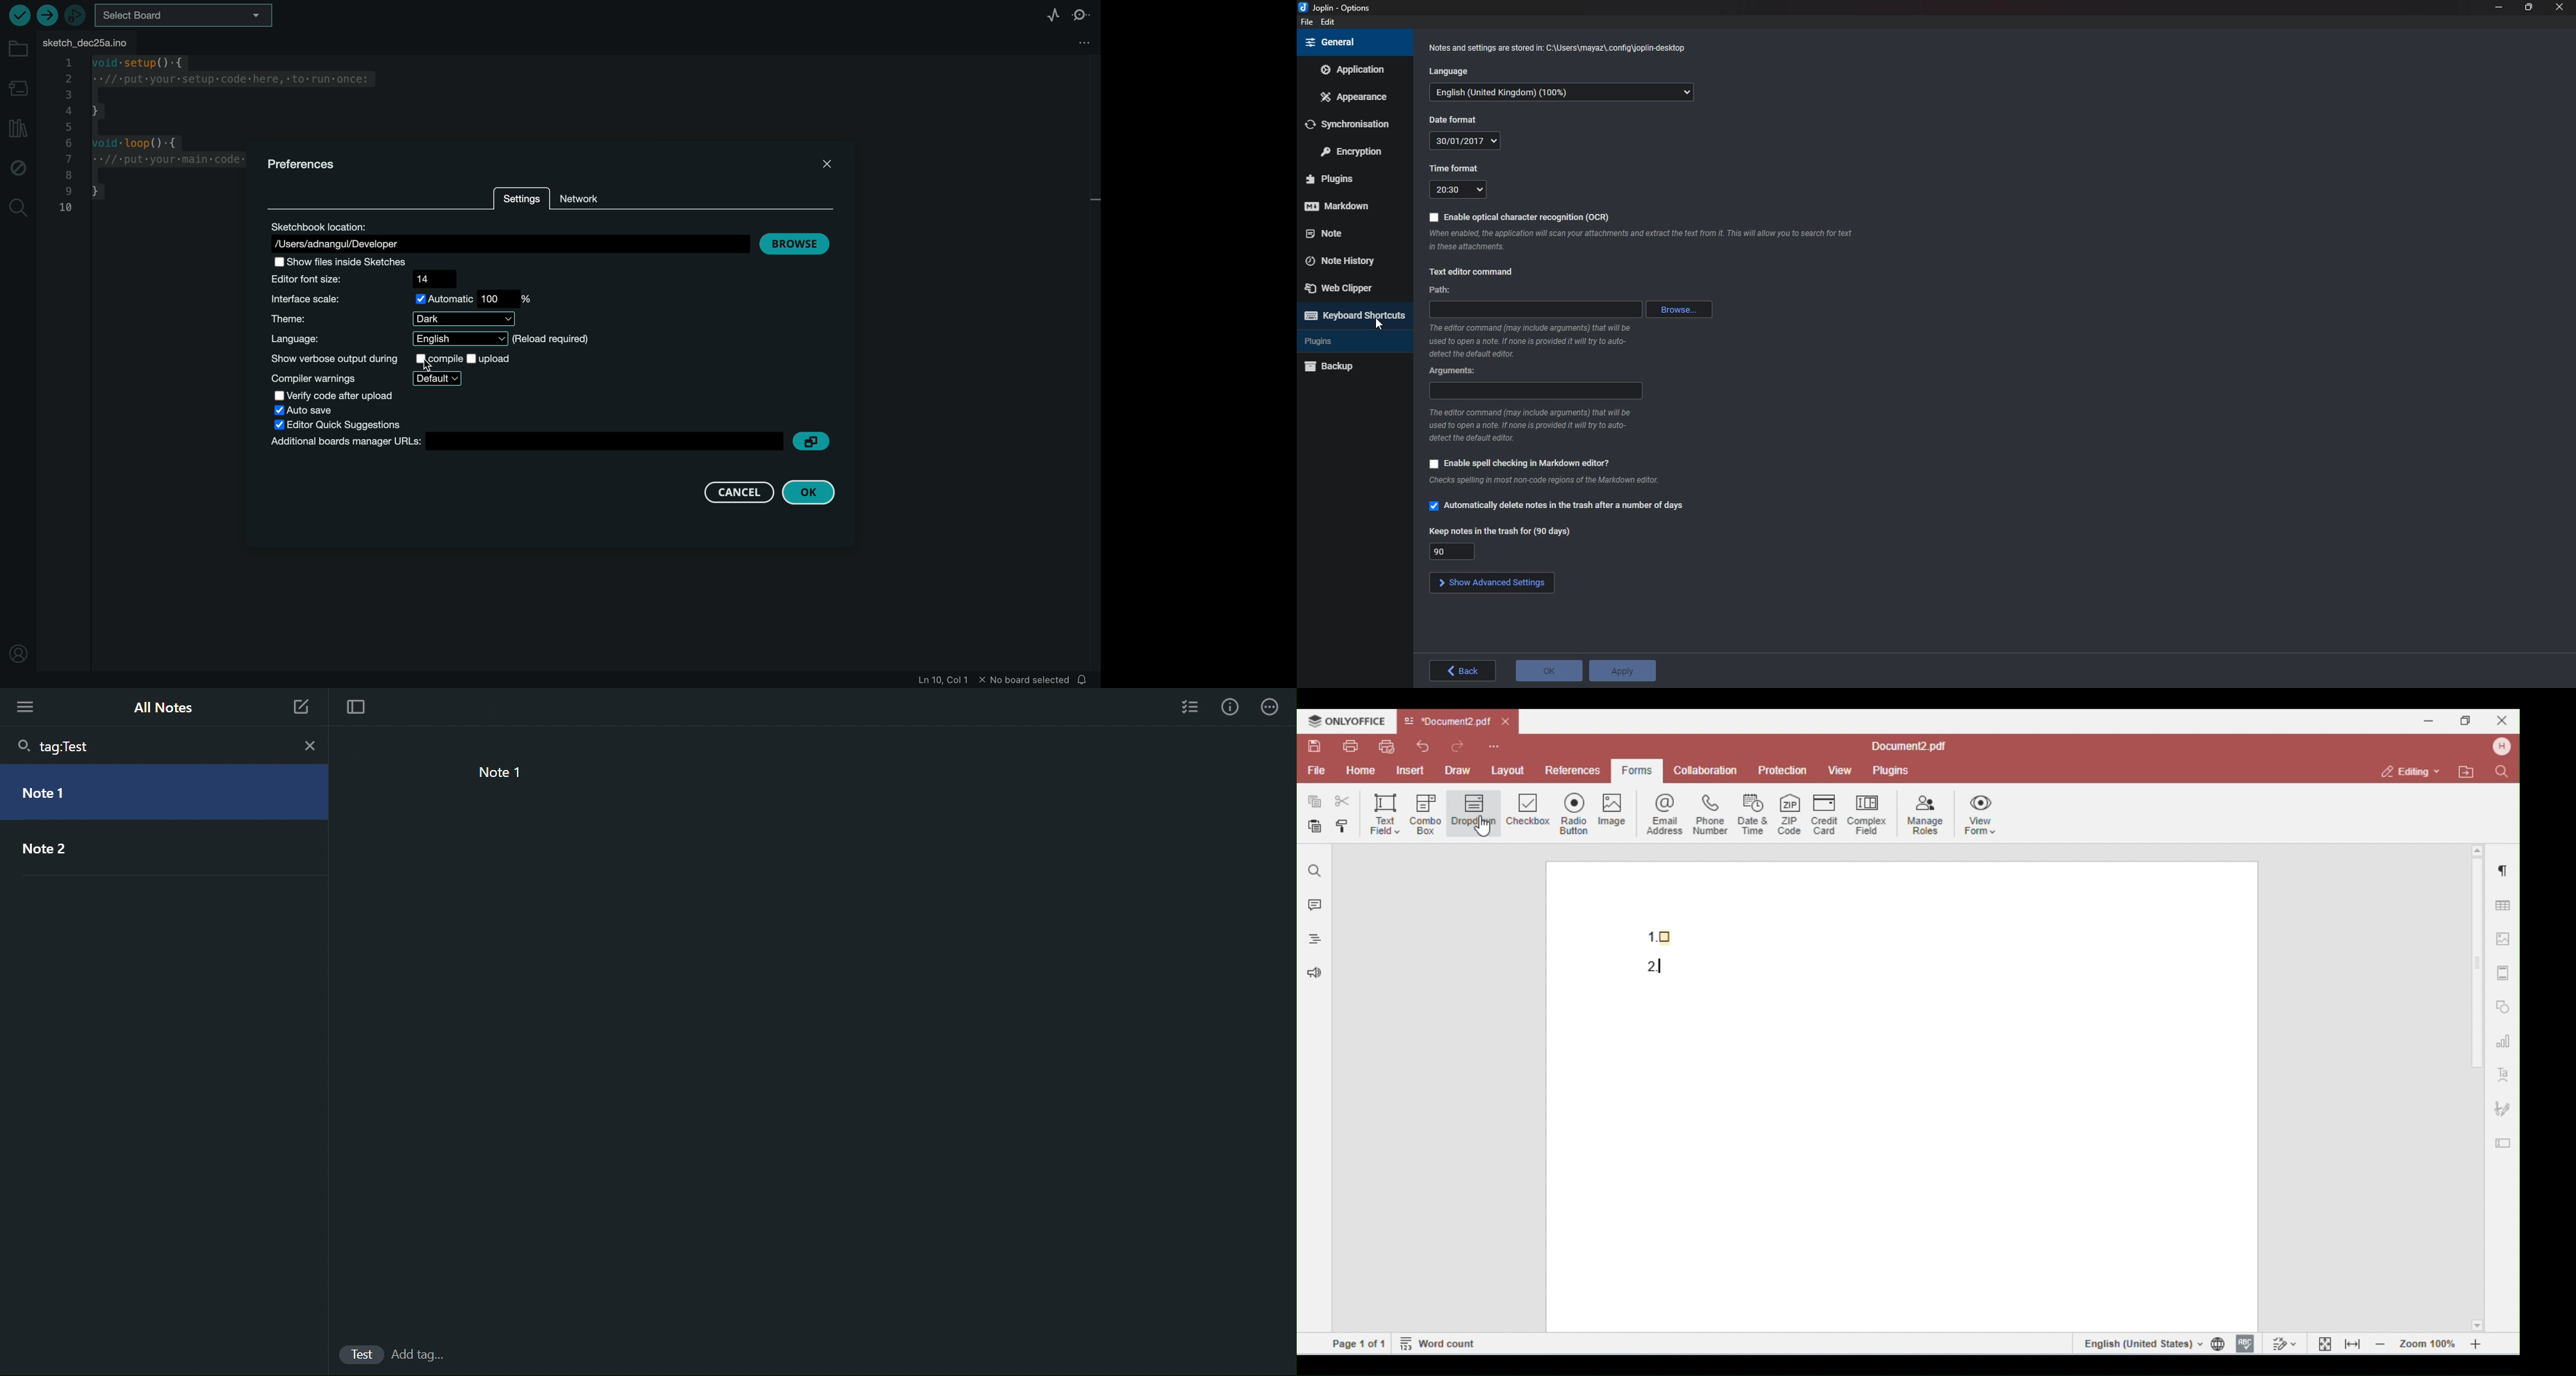 The height and width of the screenshot is (1400, 2576). What do you see at coordinates (1519, 219) in the screenshot?
I see `enable O C R` at bounding box center [1519, 219].